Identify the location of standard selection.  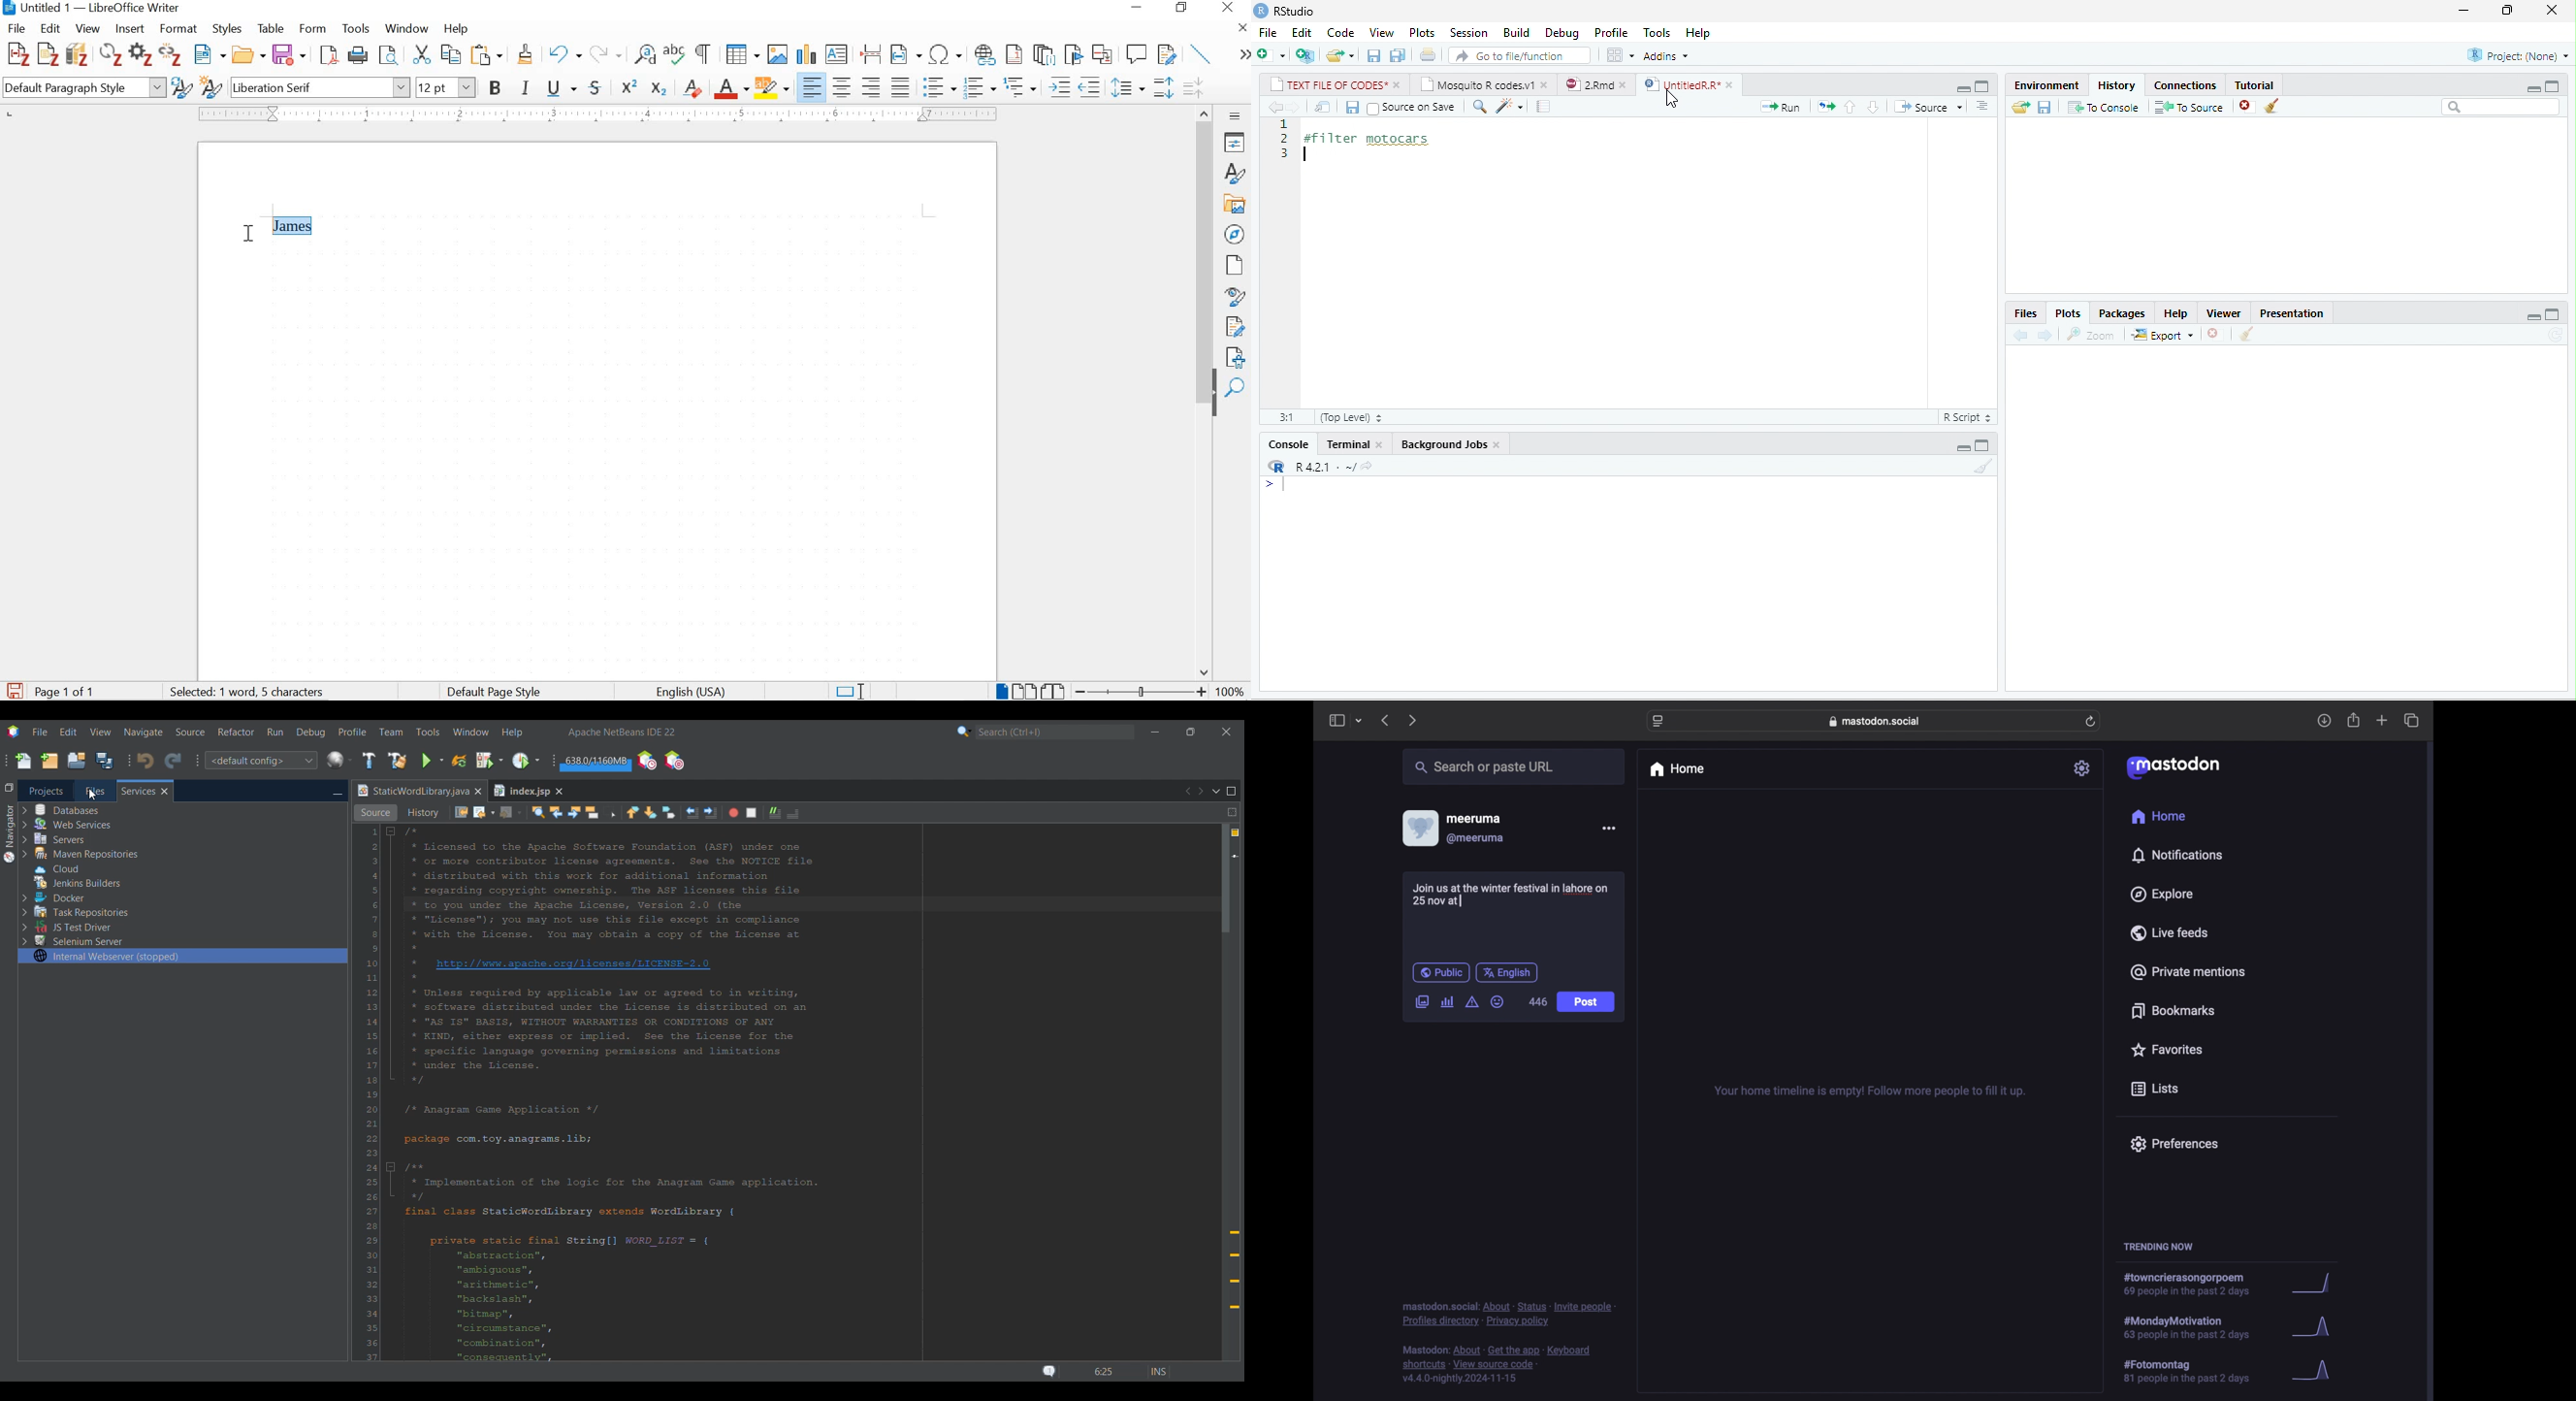
(850, 690).